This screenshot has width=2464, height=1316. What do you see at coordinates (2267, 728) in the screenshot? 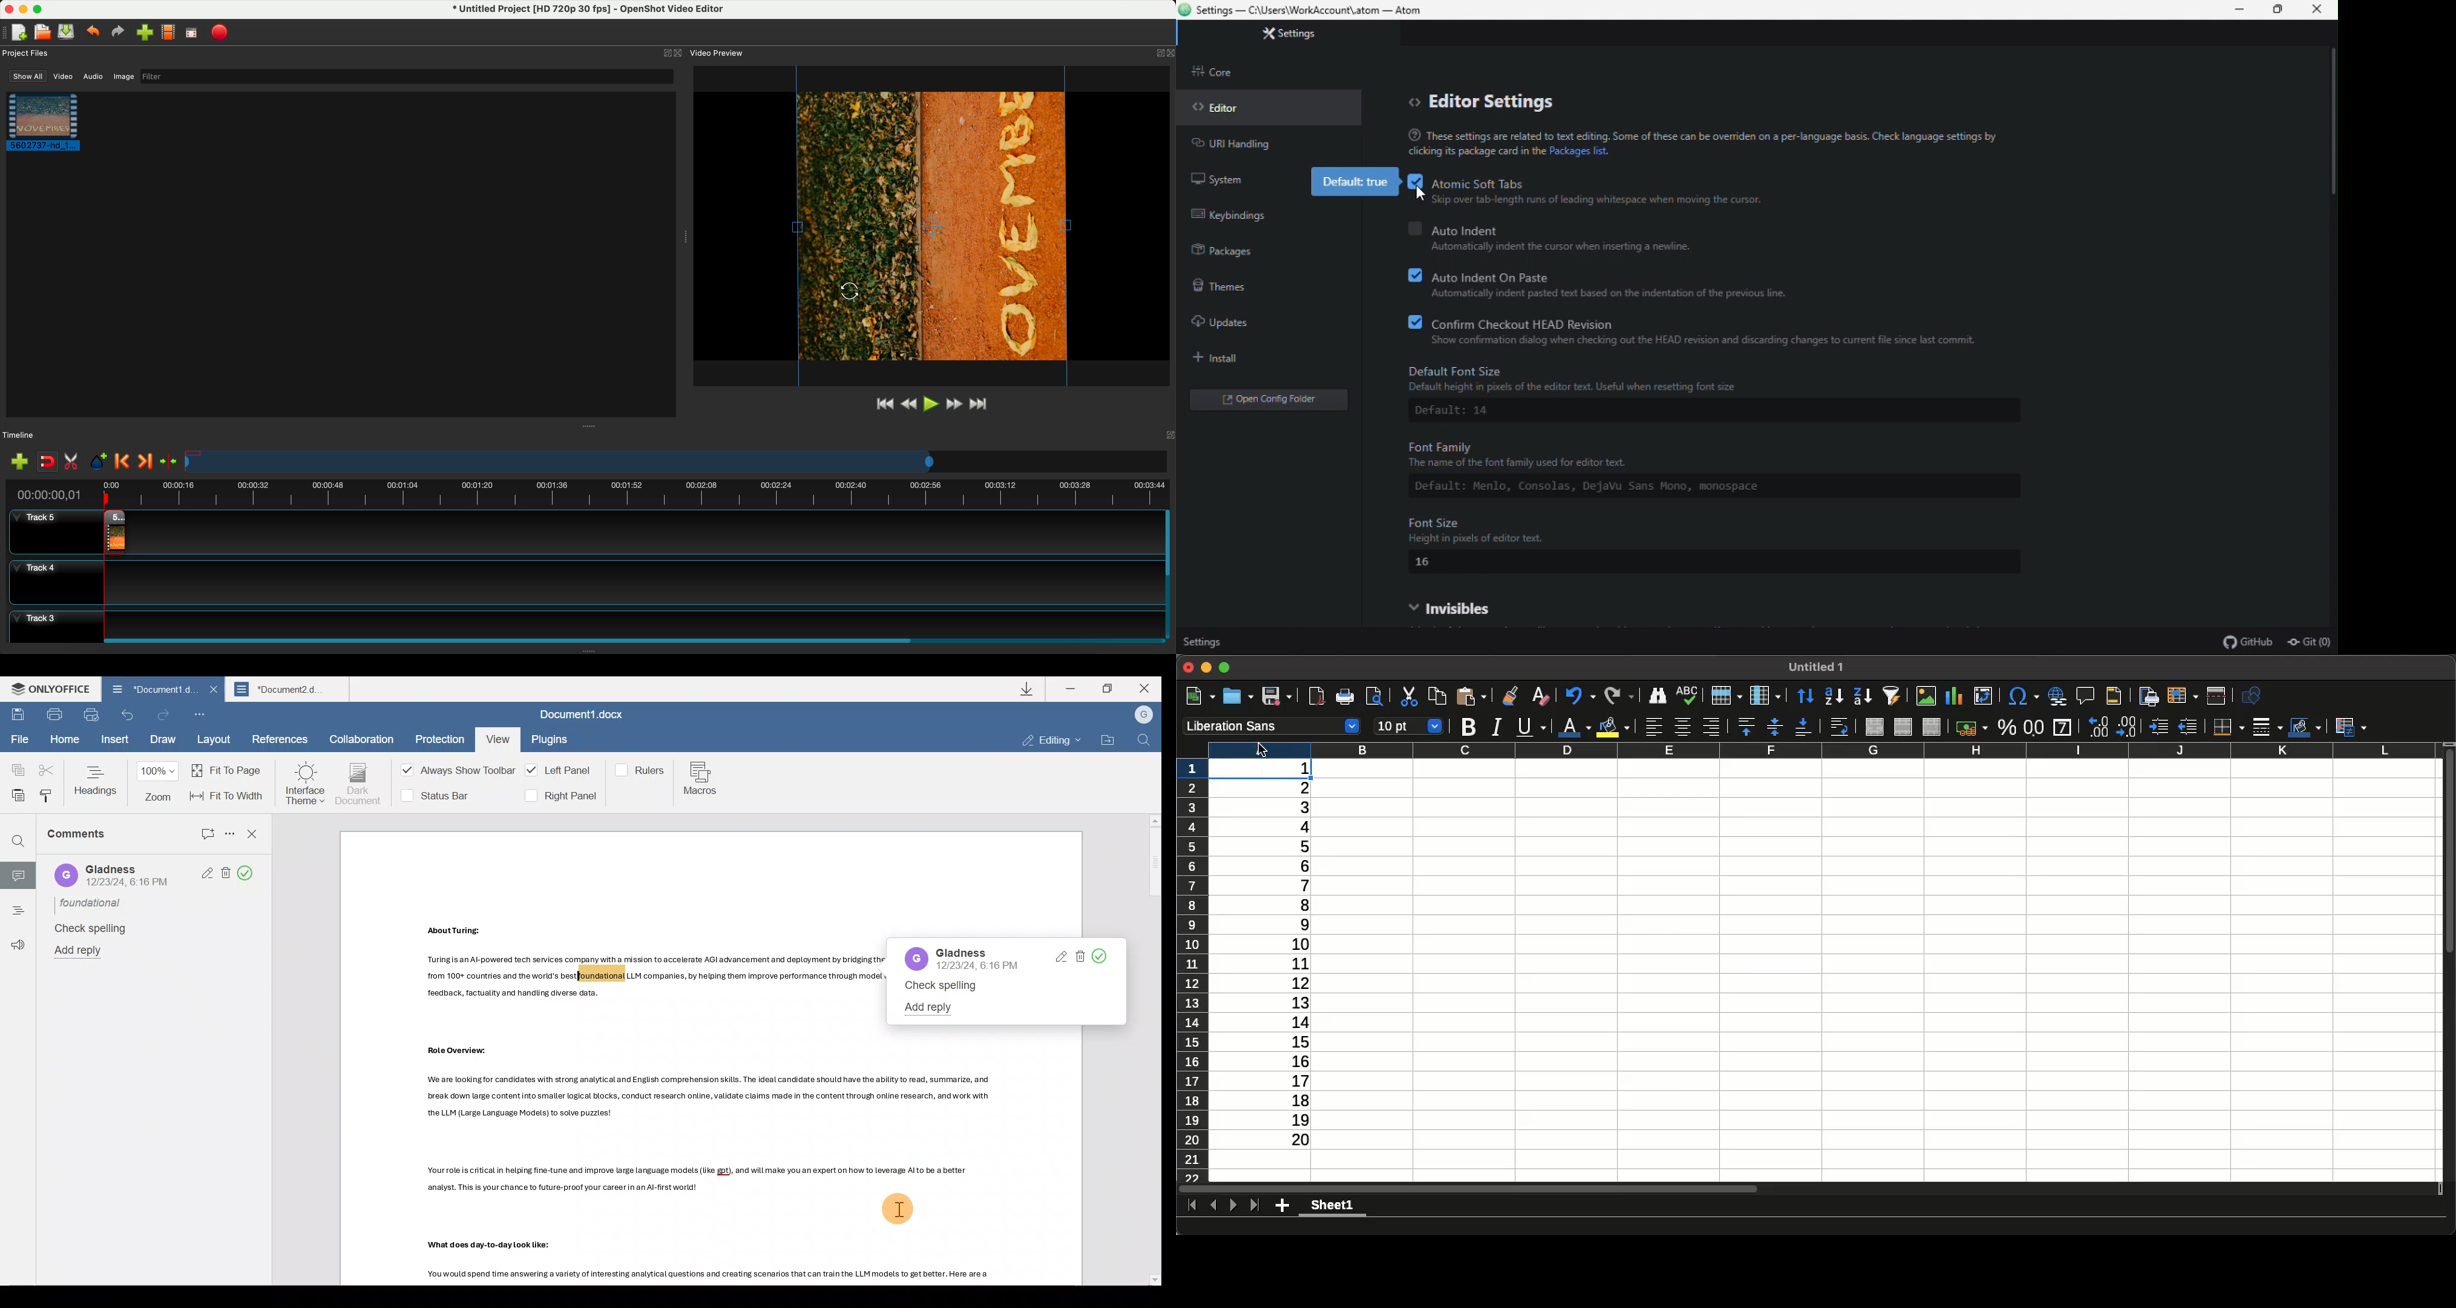
I see `Border style` at bounding box center [2267, 728].